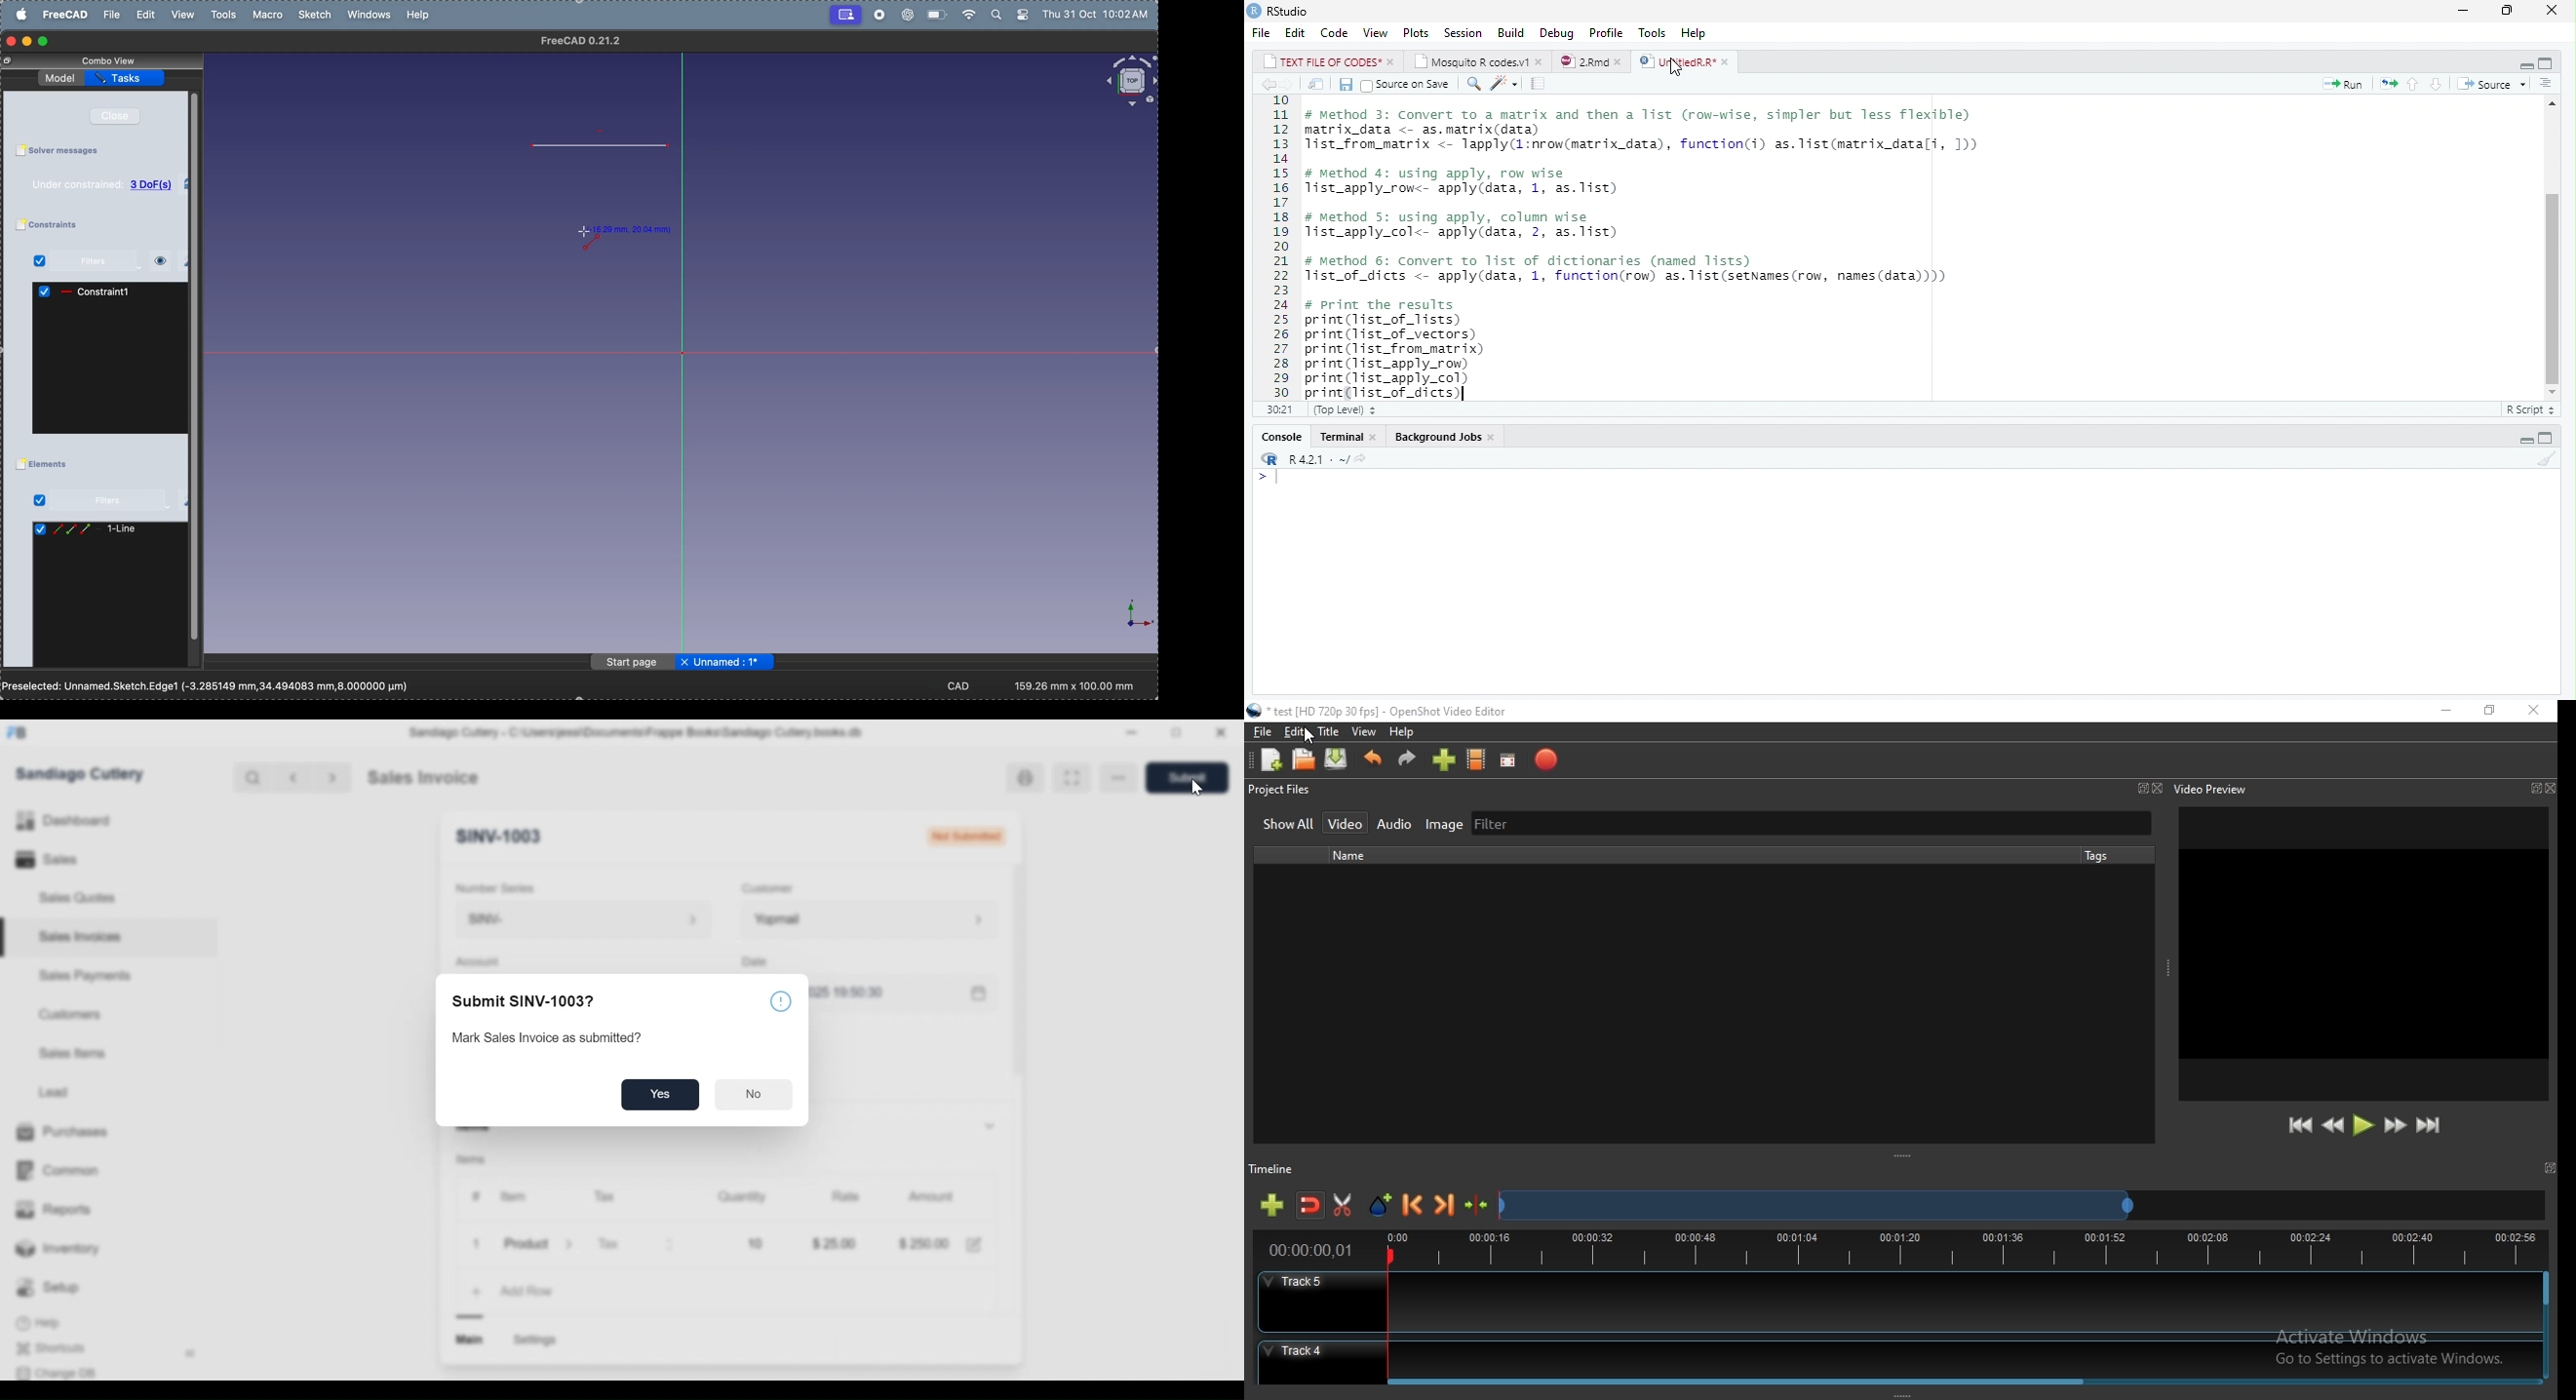  I want to click on Go to previous location, so click(1267, 86).